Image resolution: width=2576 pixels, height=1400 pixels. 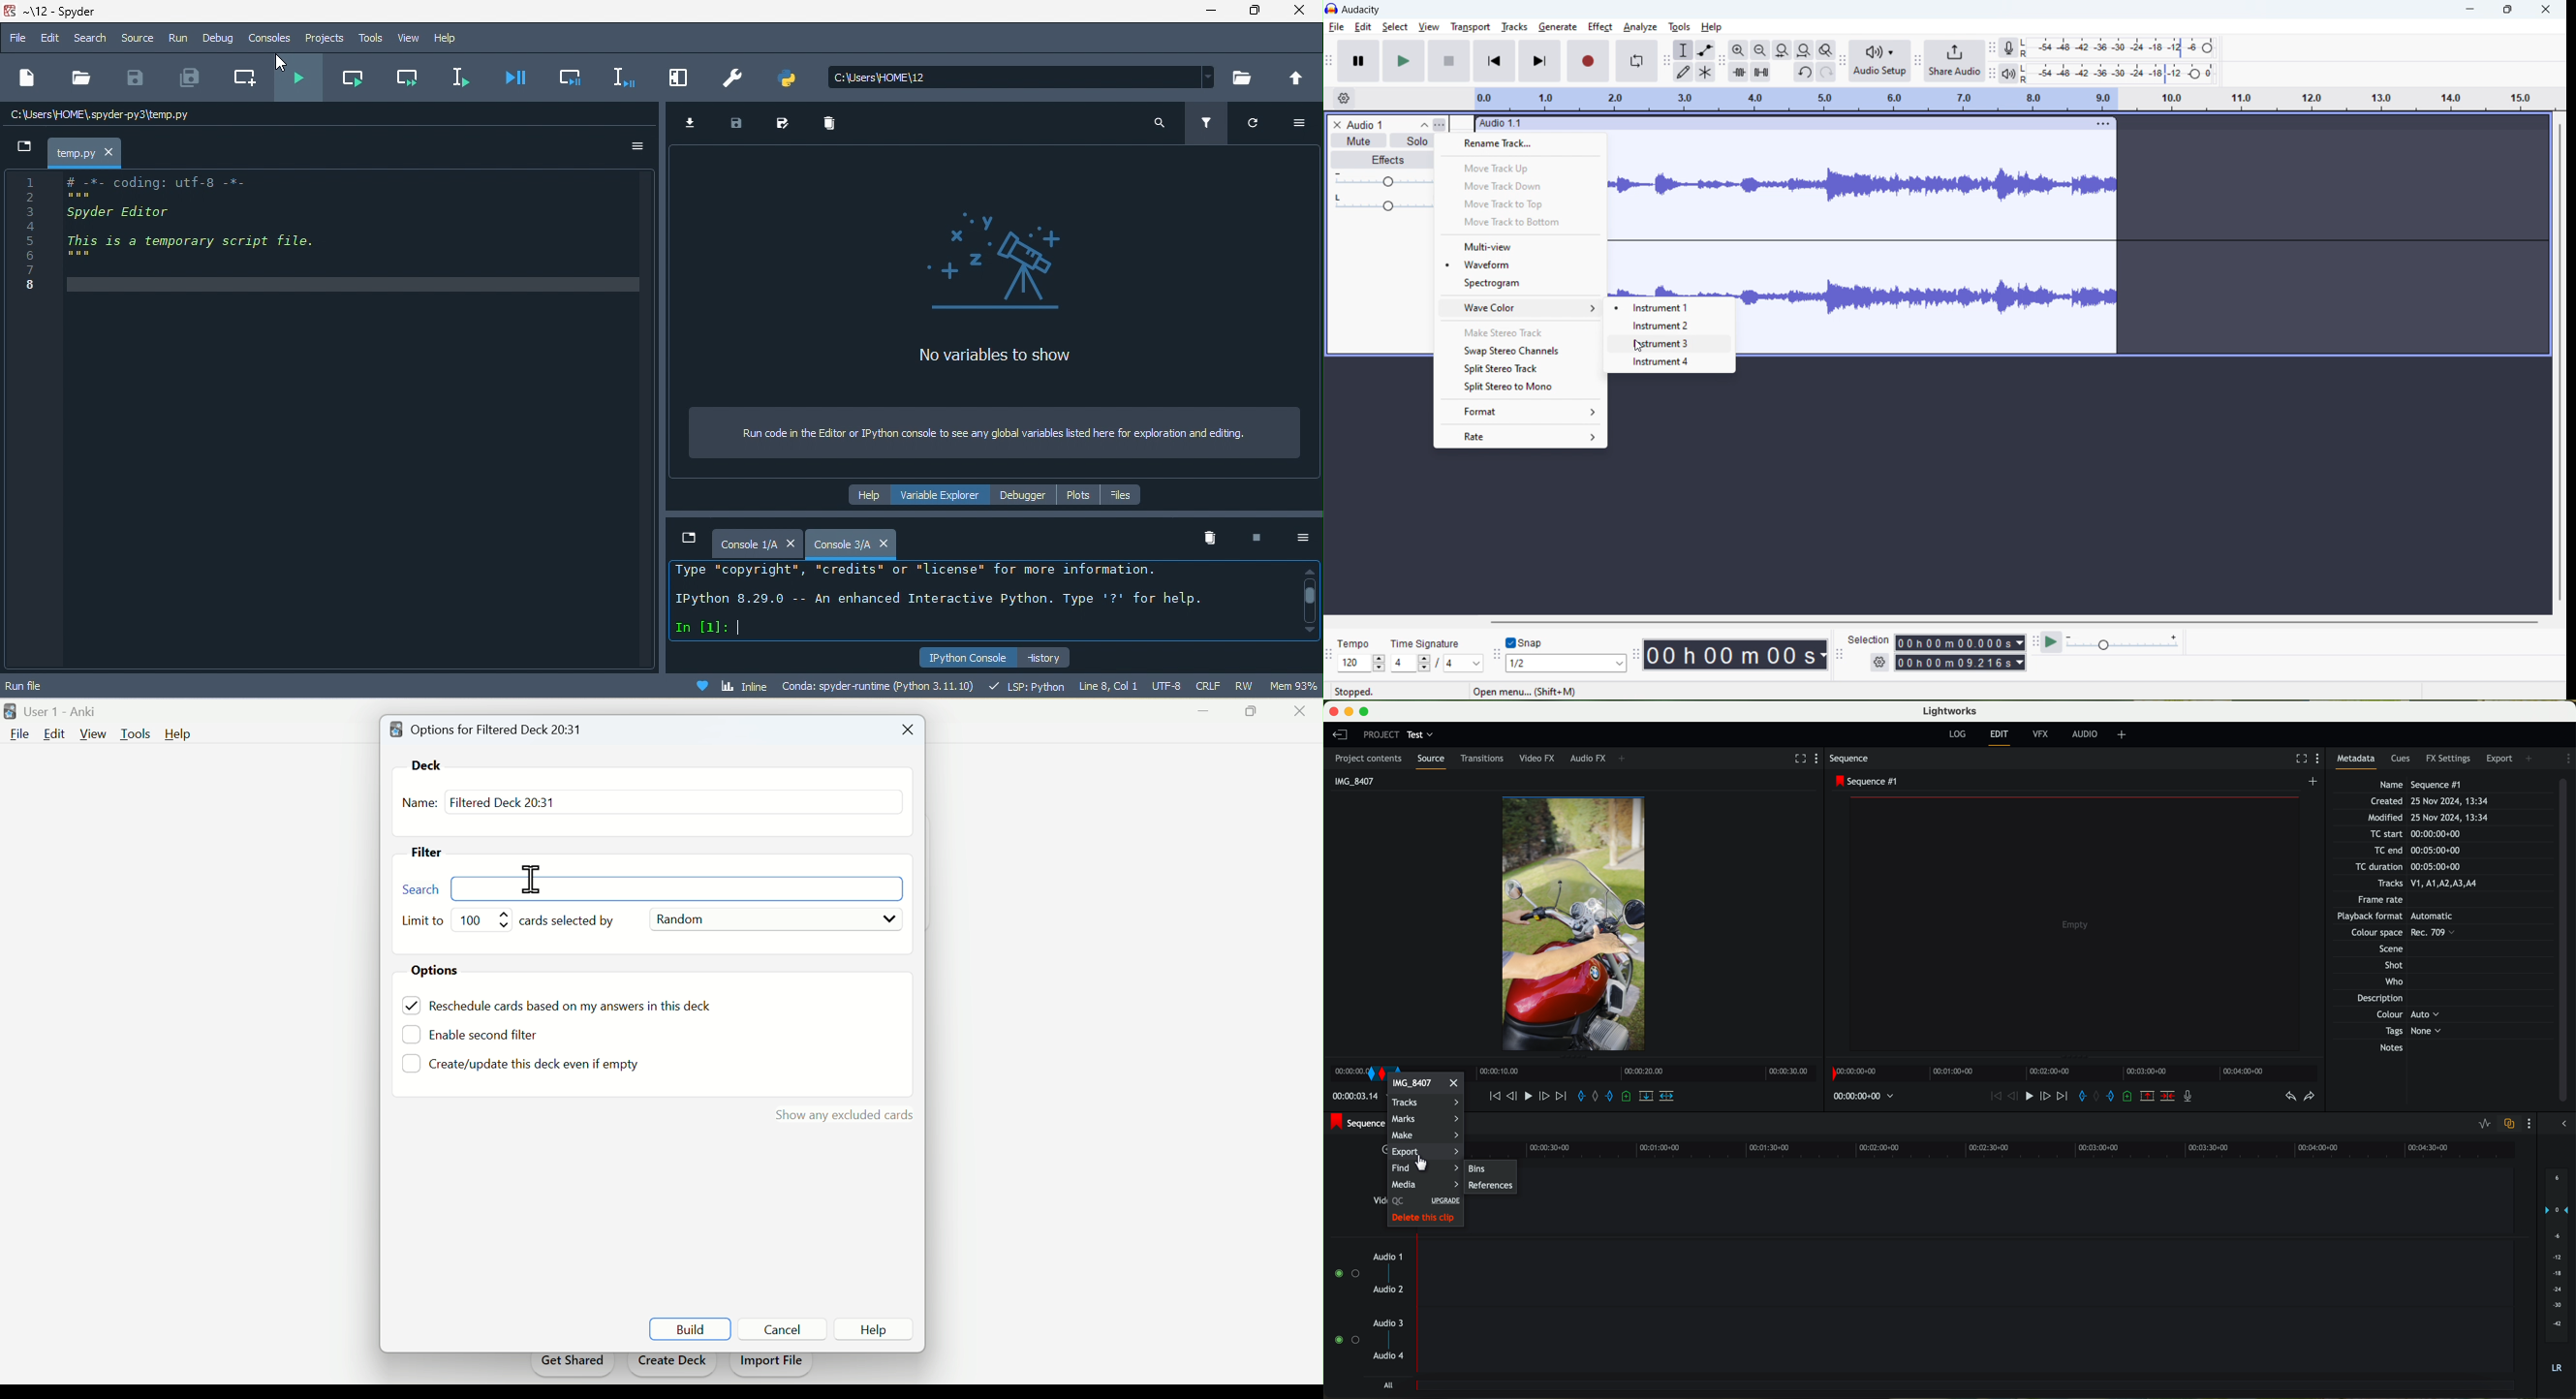 What do you see at coordinates (81, 12) in the screenshot?
I see `title` at bounding box center [81, 12].